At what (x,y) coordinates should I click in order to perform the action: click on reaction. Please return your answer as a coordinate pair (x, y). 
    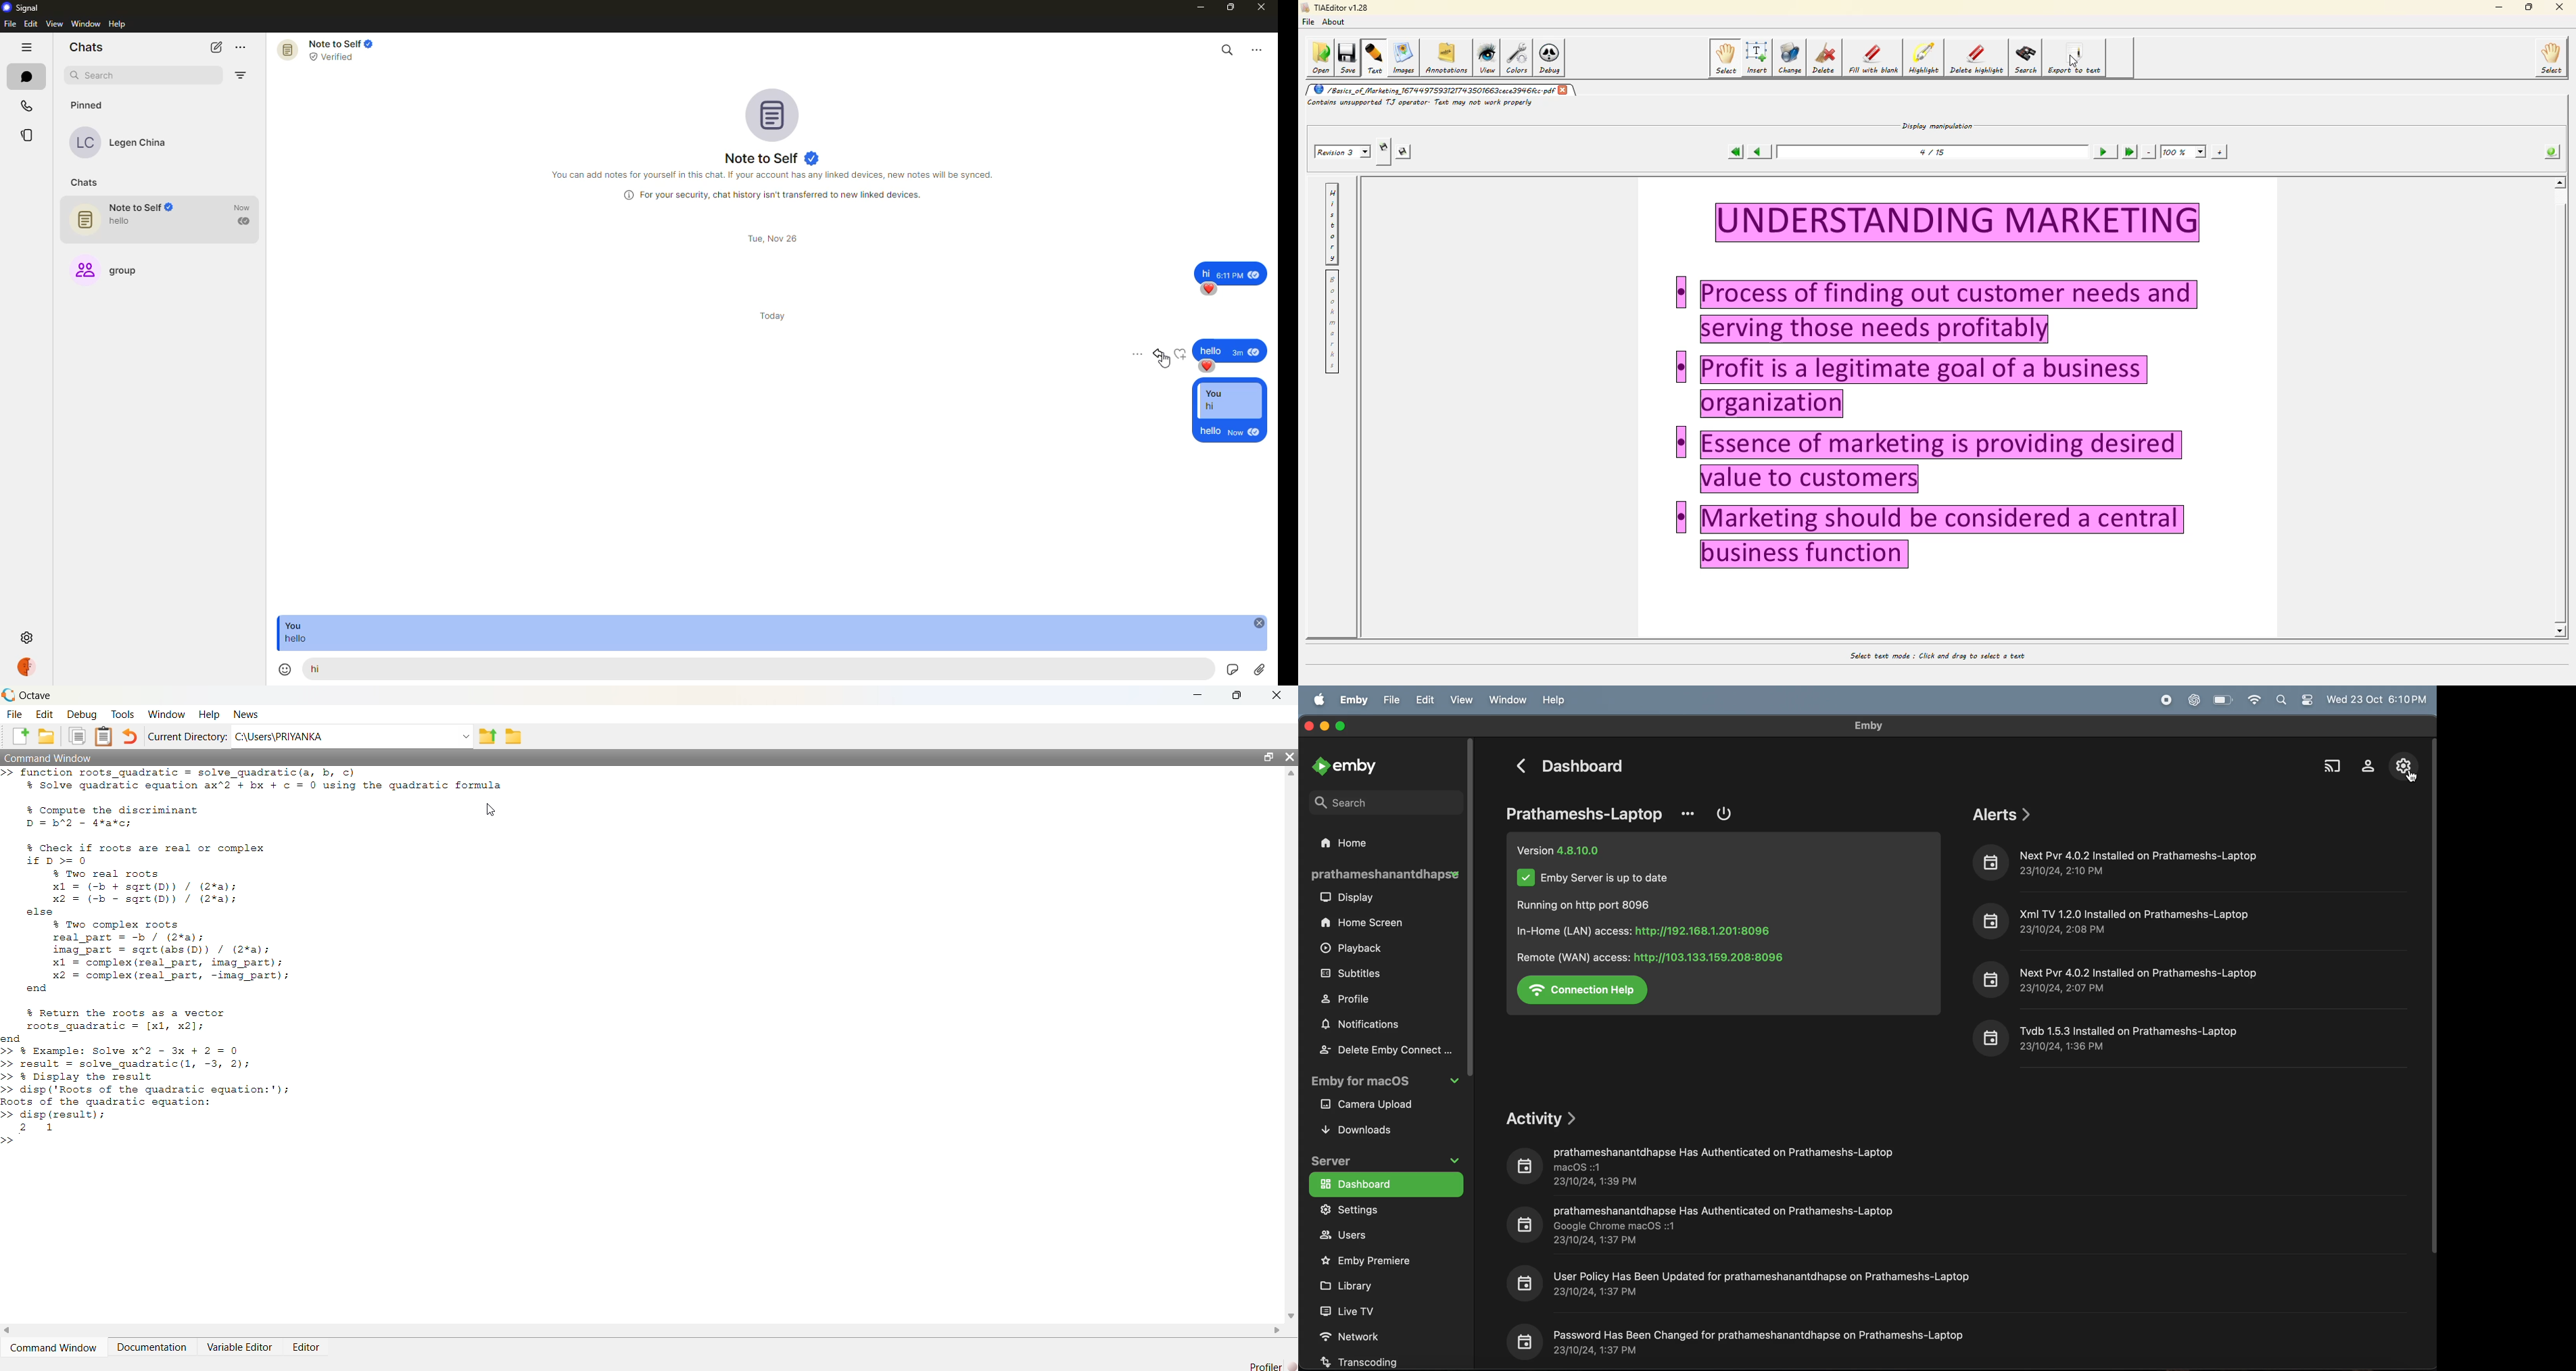
    Looking at the image, I should click on (1205, 367).